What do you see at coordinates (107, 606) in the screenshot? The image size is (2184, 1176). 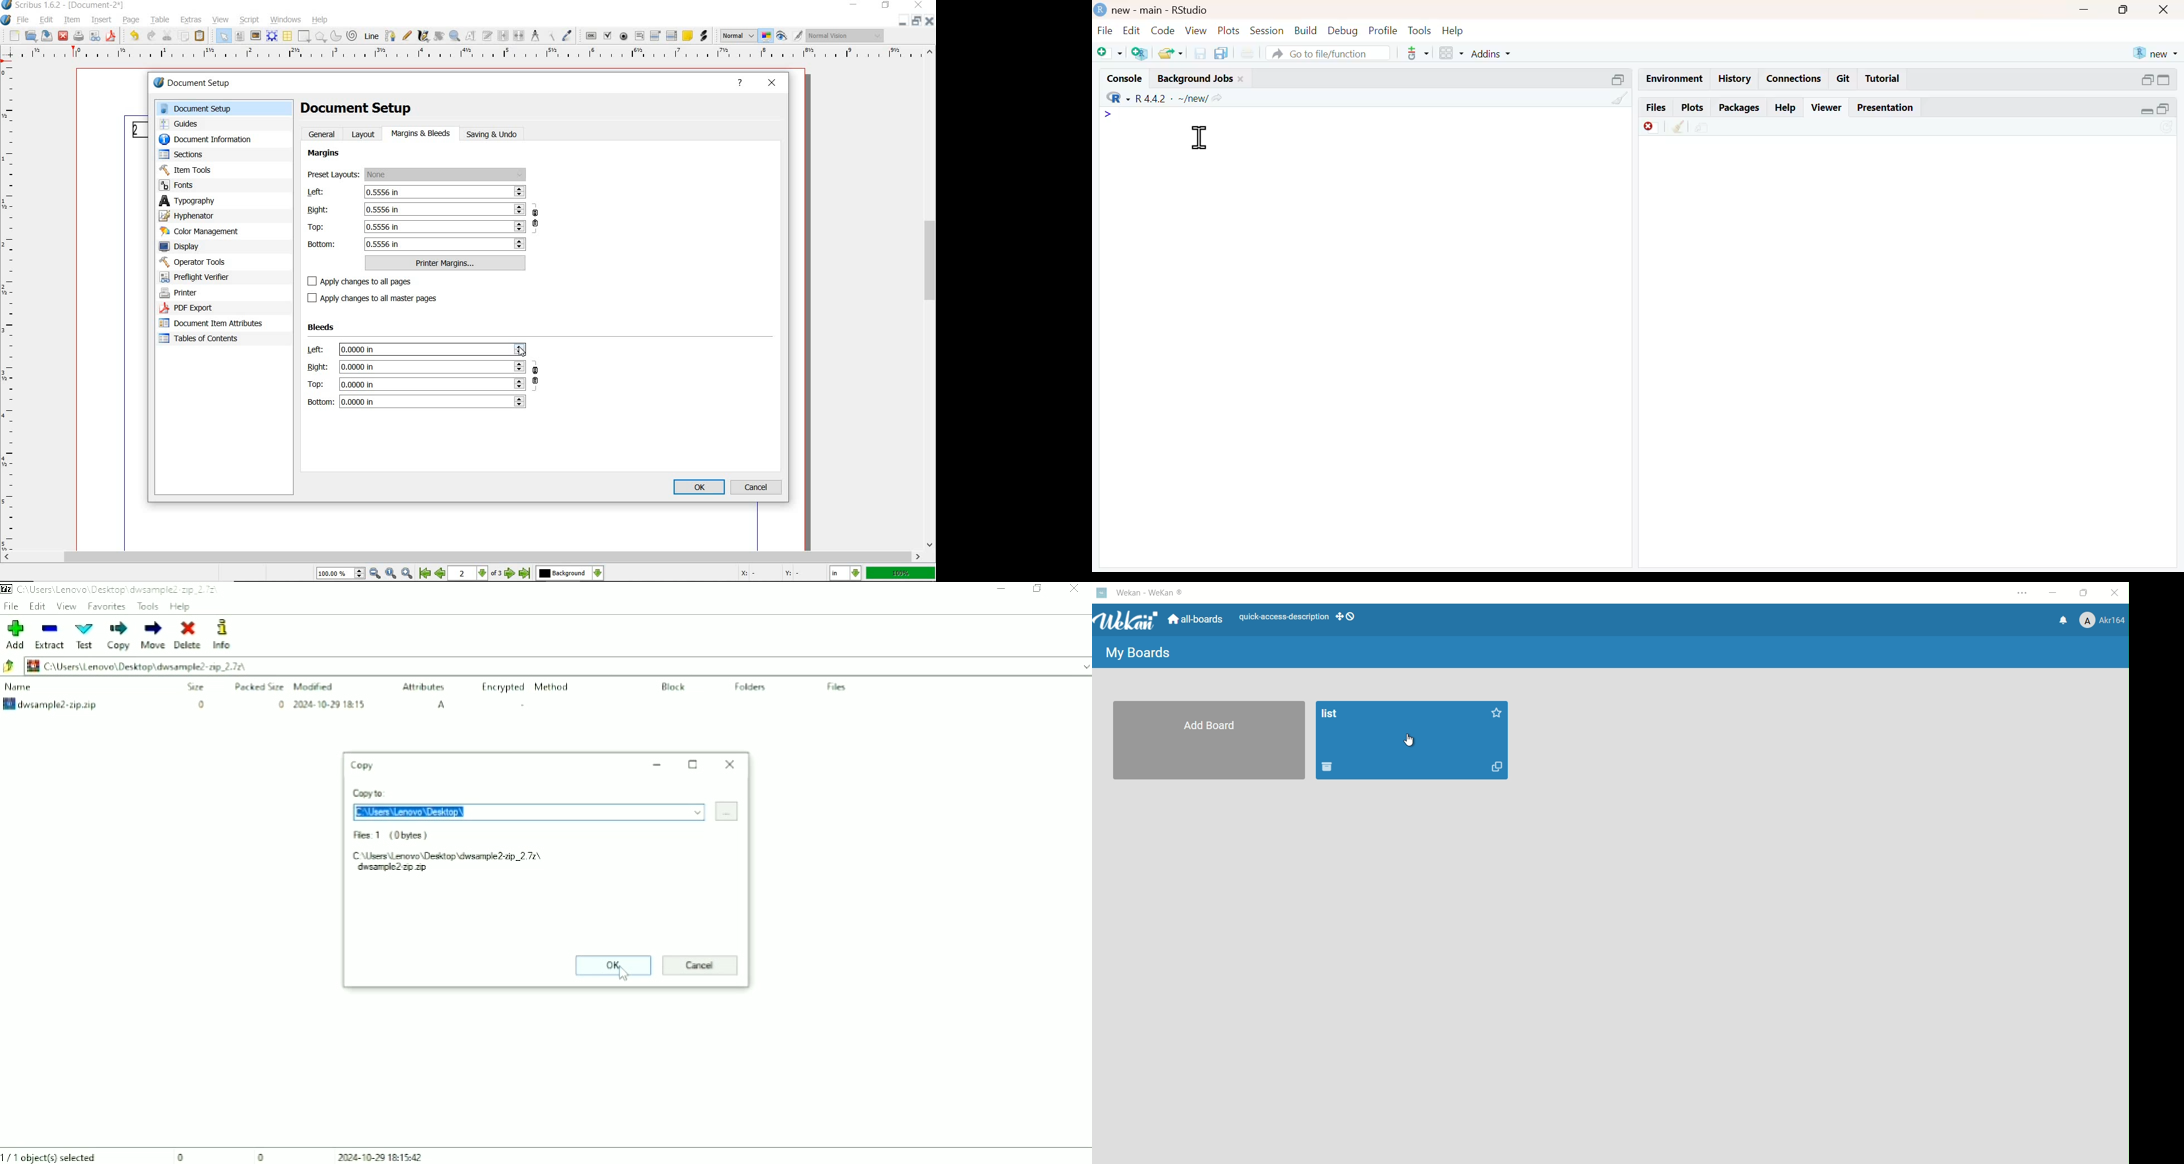 I see `Favorites` at bounding box center [107, 606].